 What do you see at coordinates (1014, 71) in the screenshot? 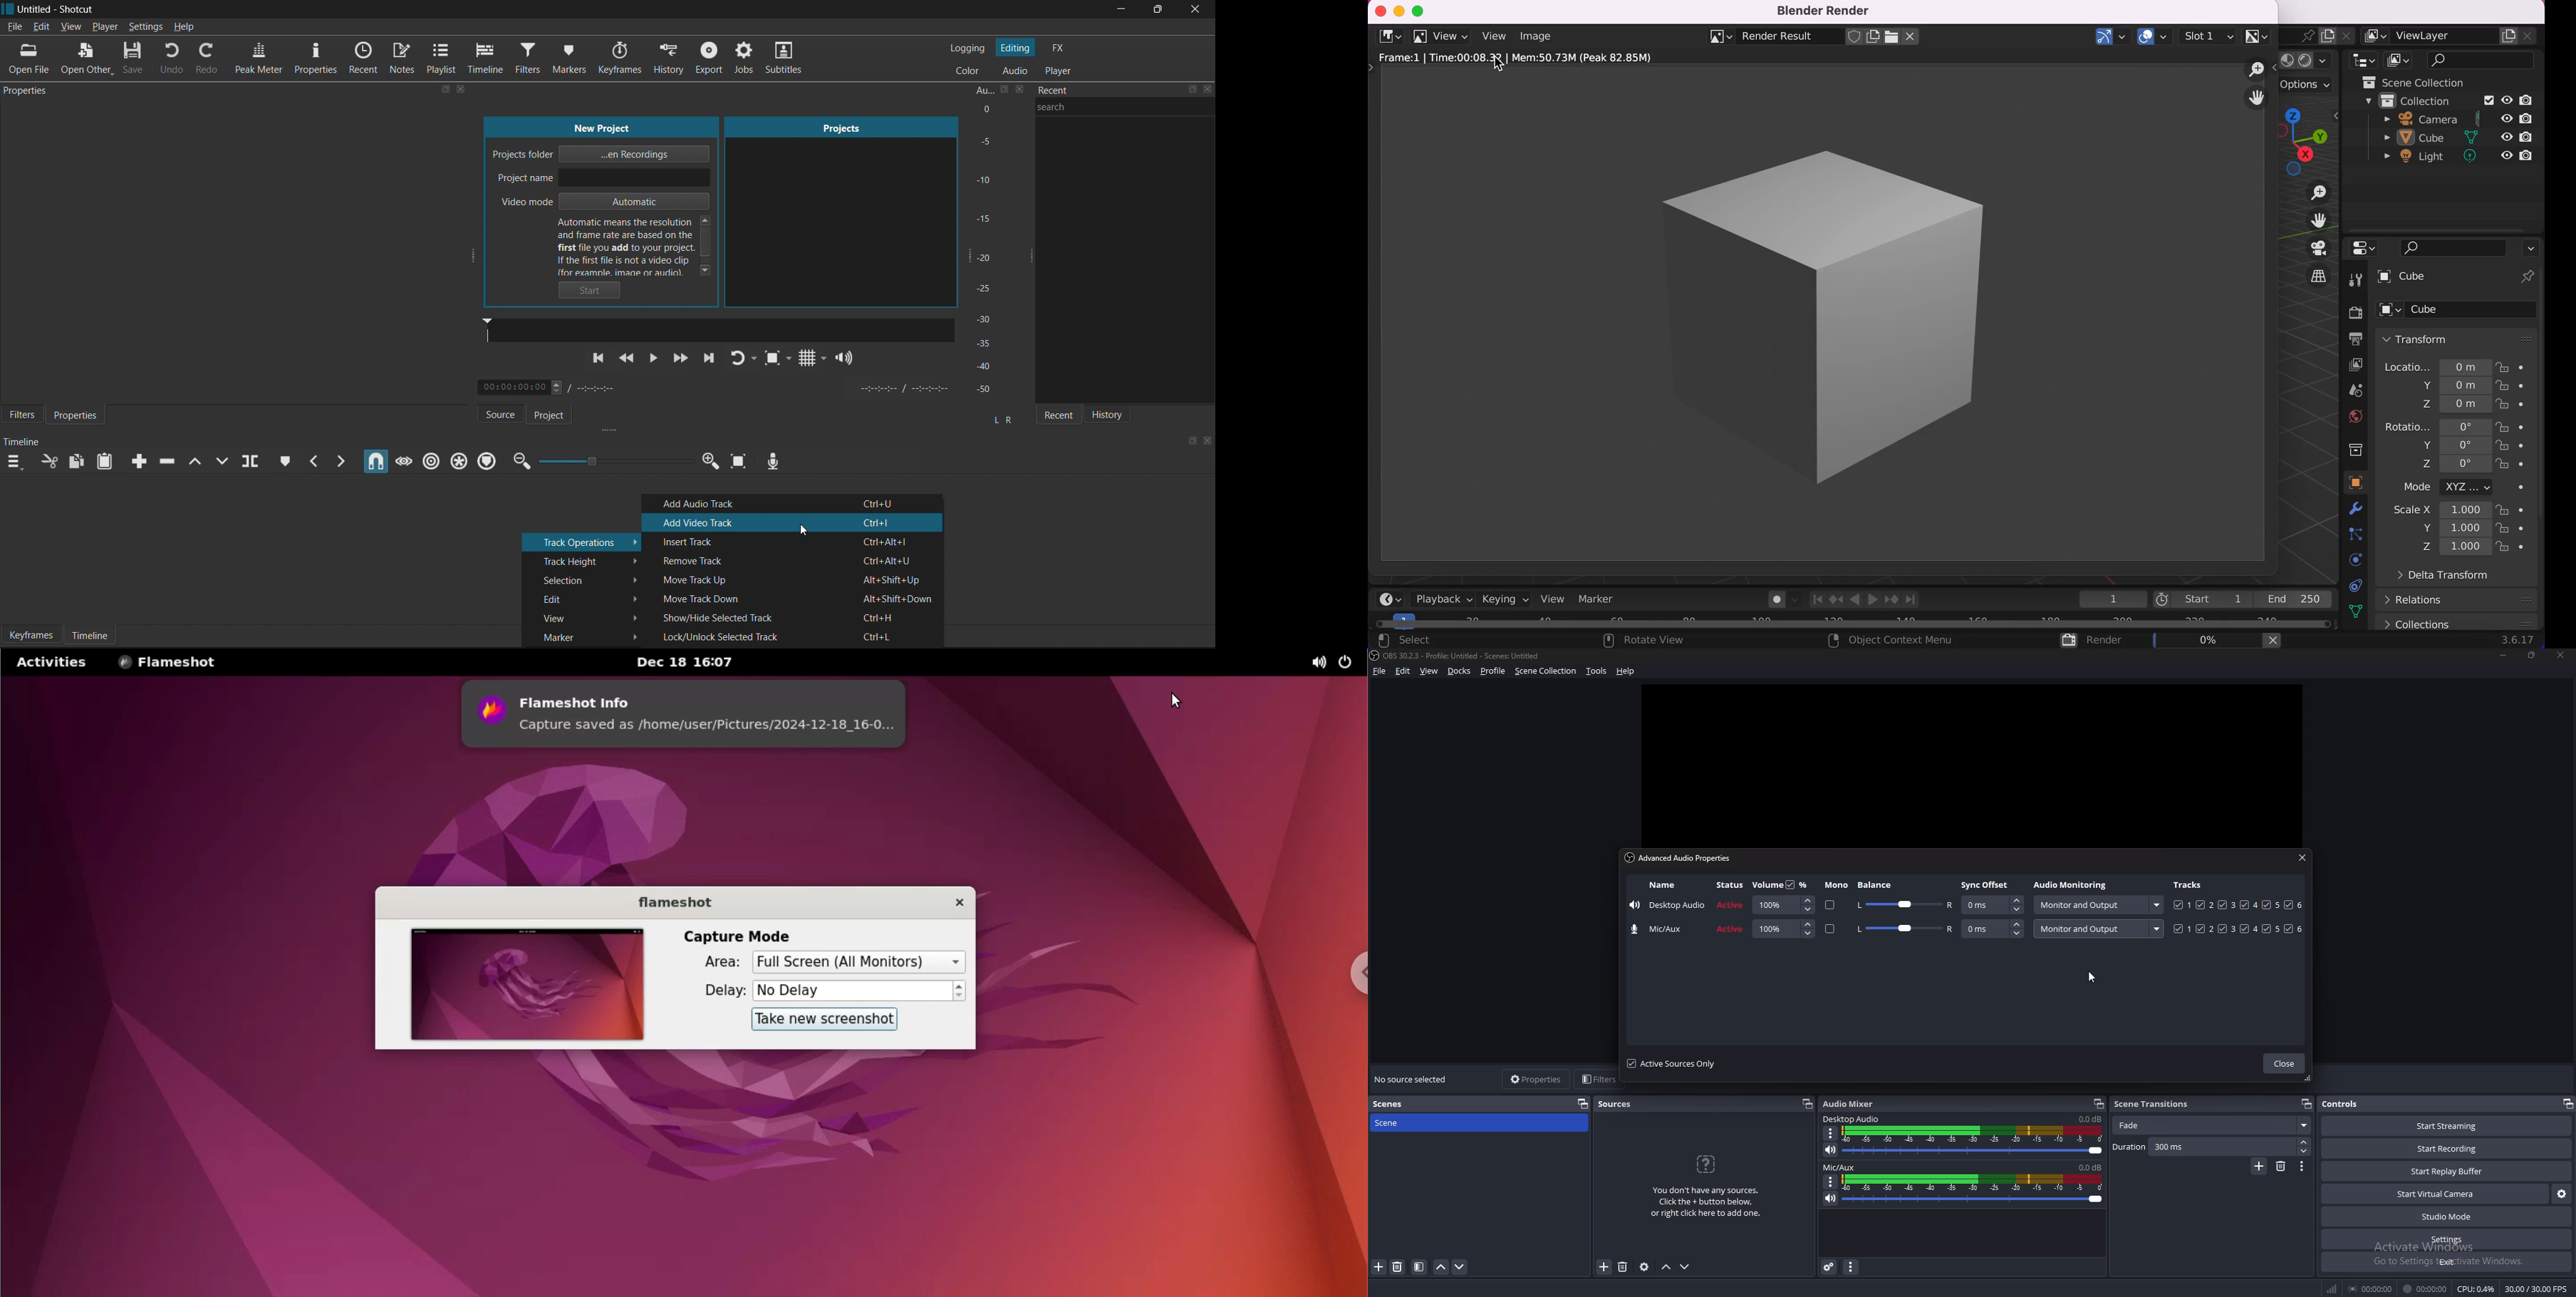
I see `Audio` at bounding box center [1014, 71].